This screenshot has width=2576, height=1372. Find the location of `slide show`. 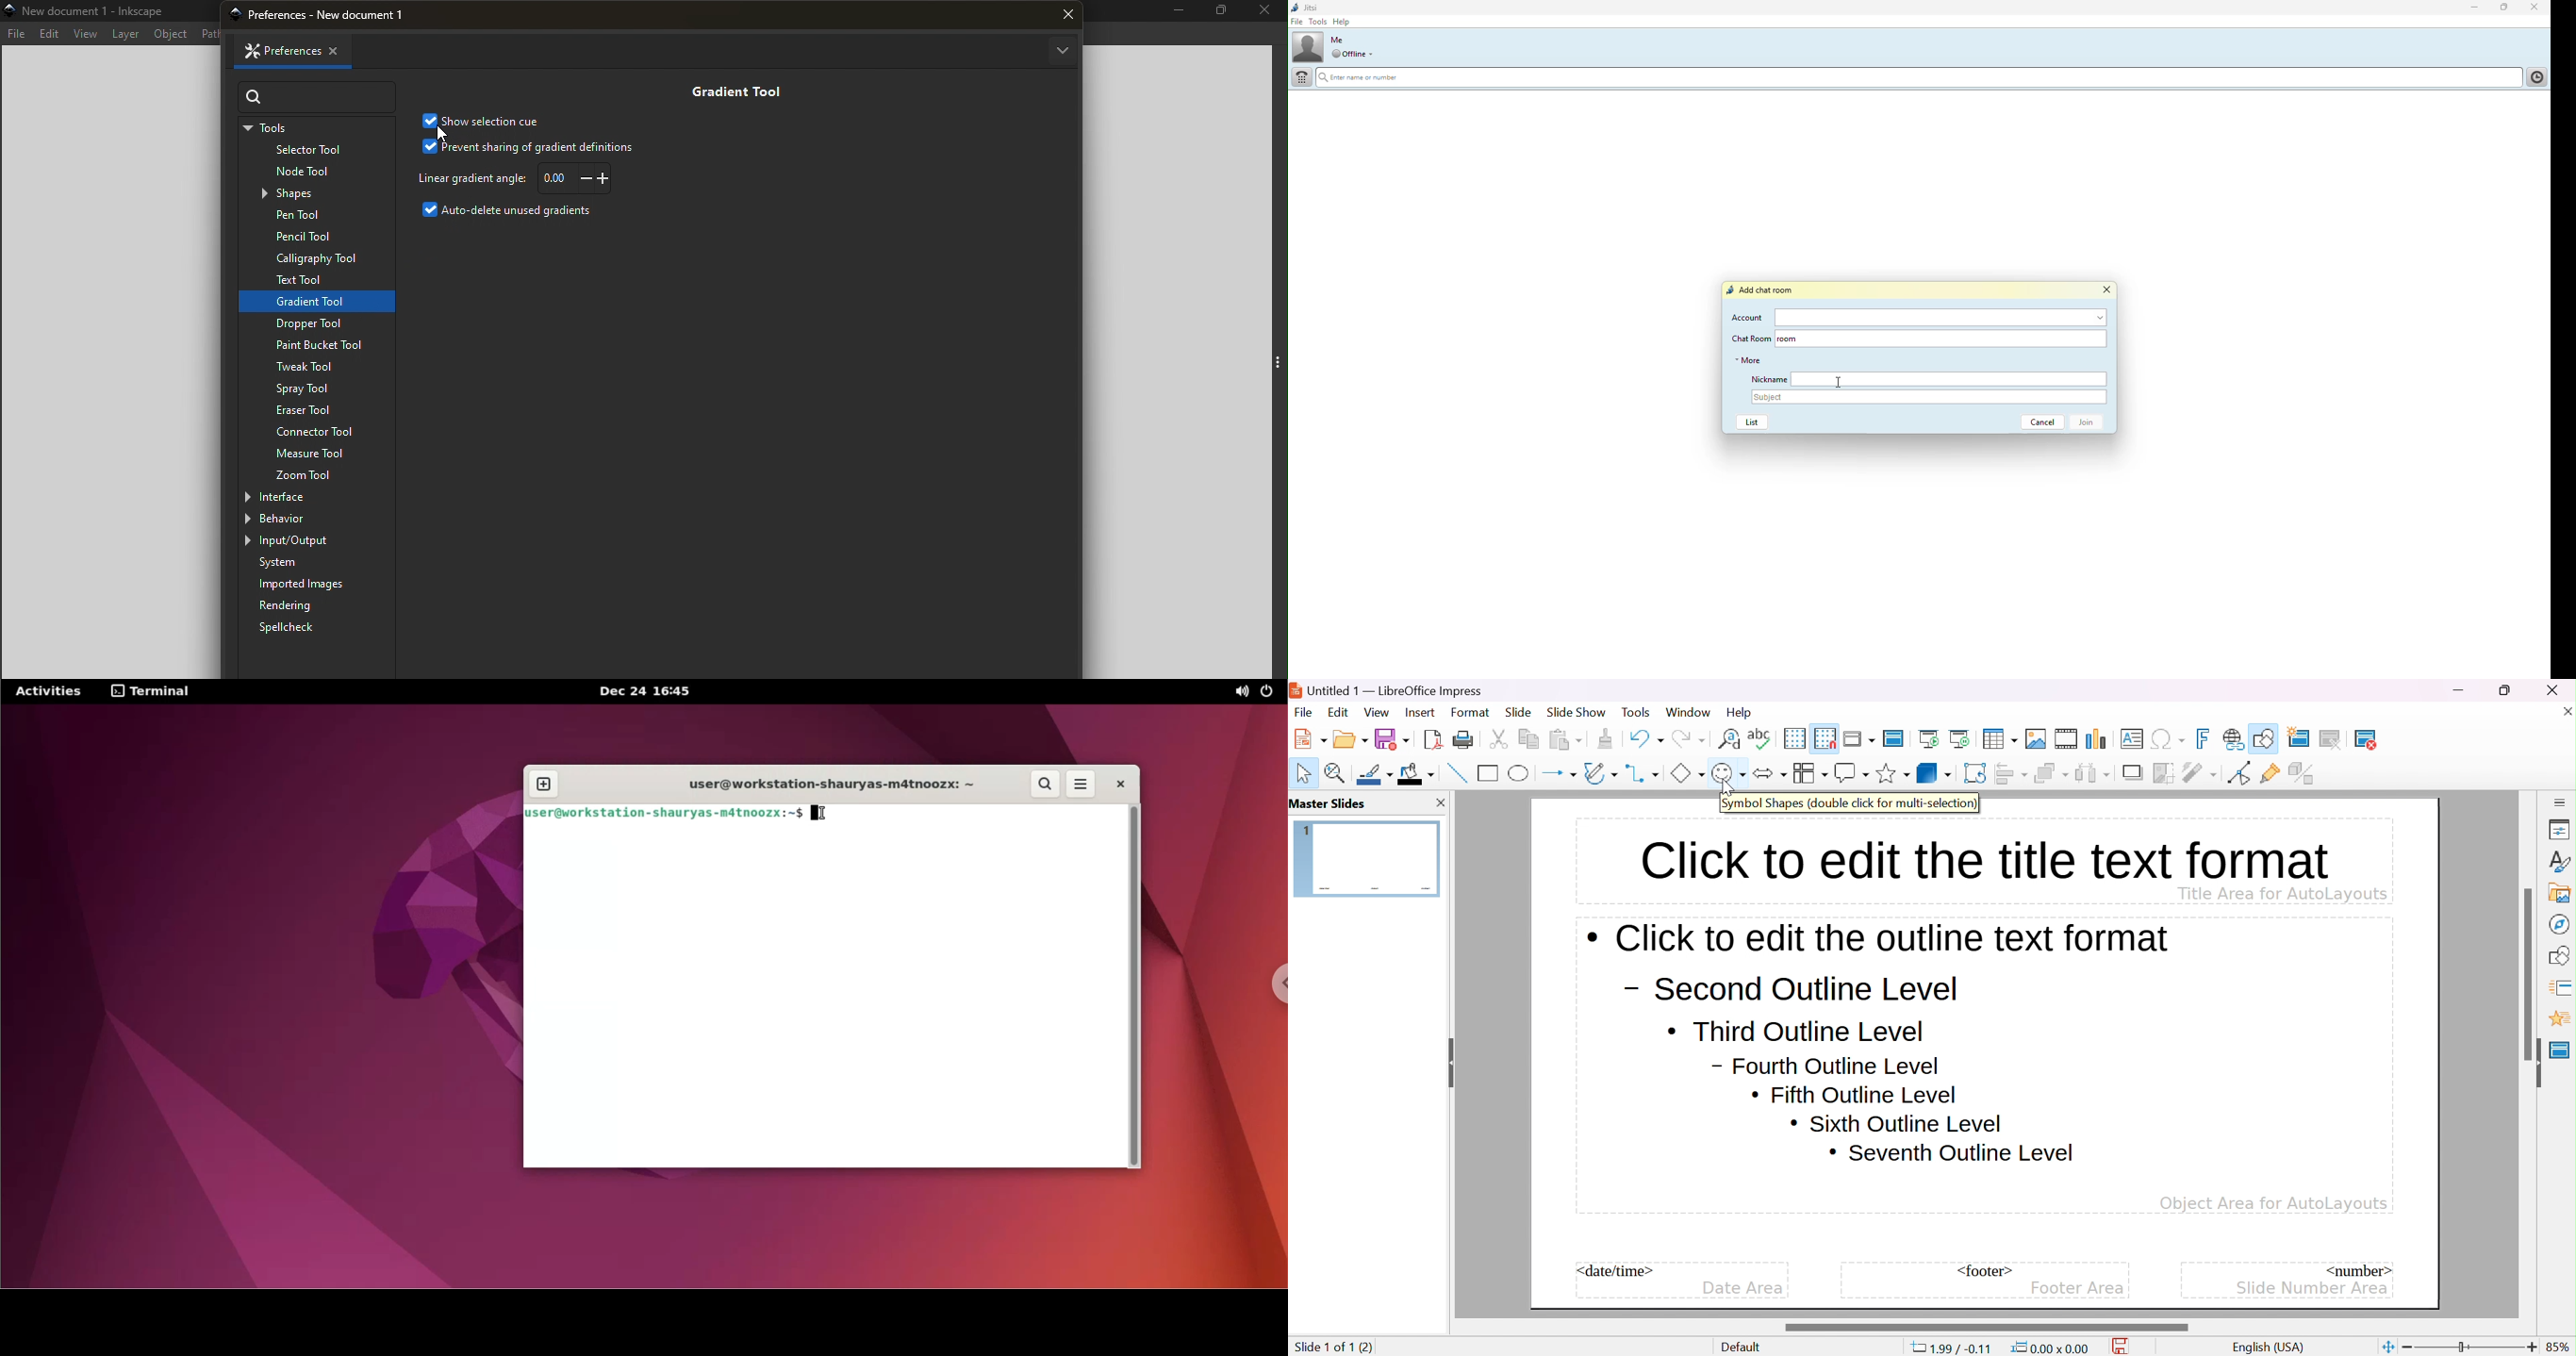

slide show is located at coordinates (1576, 711).